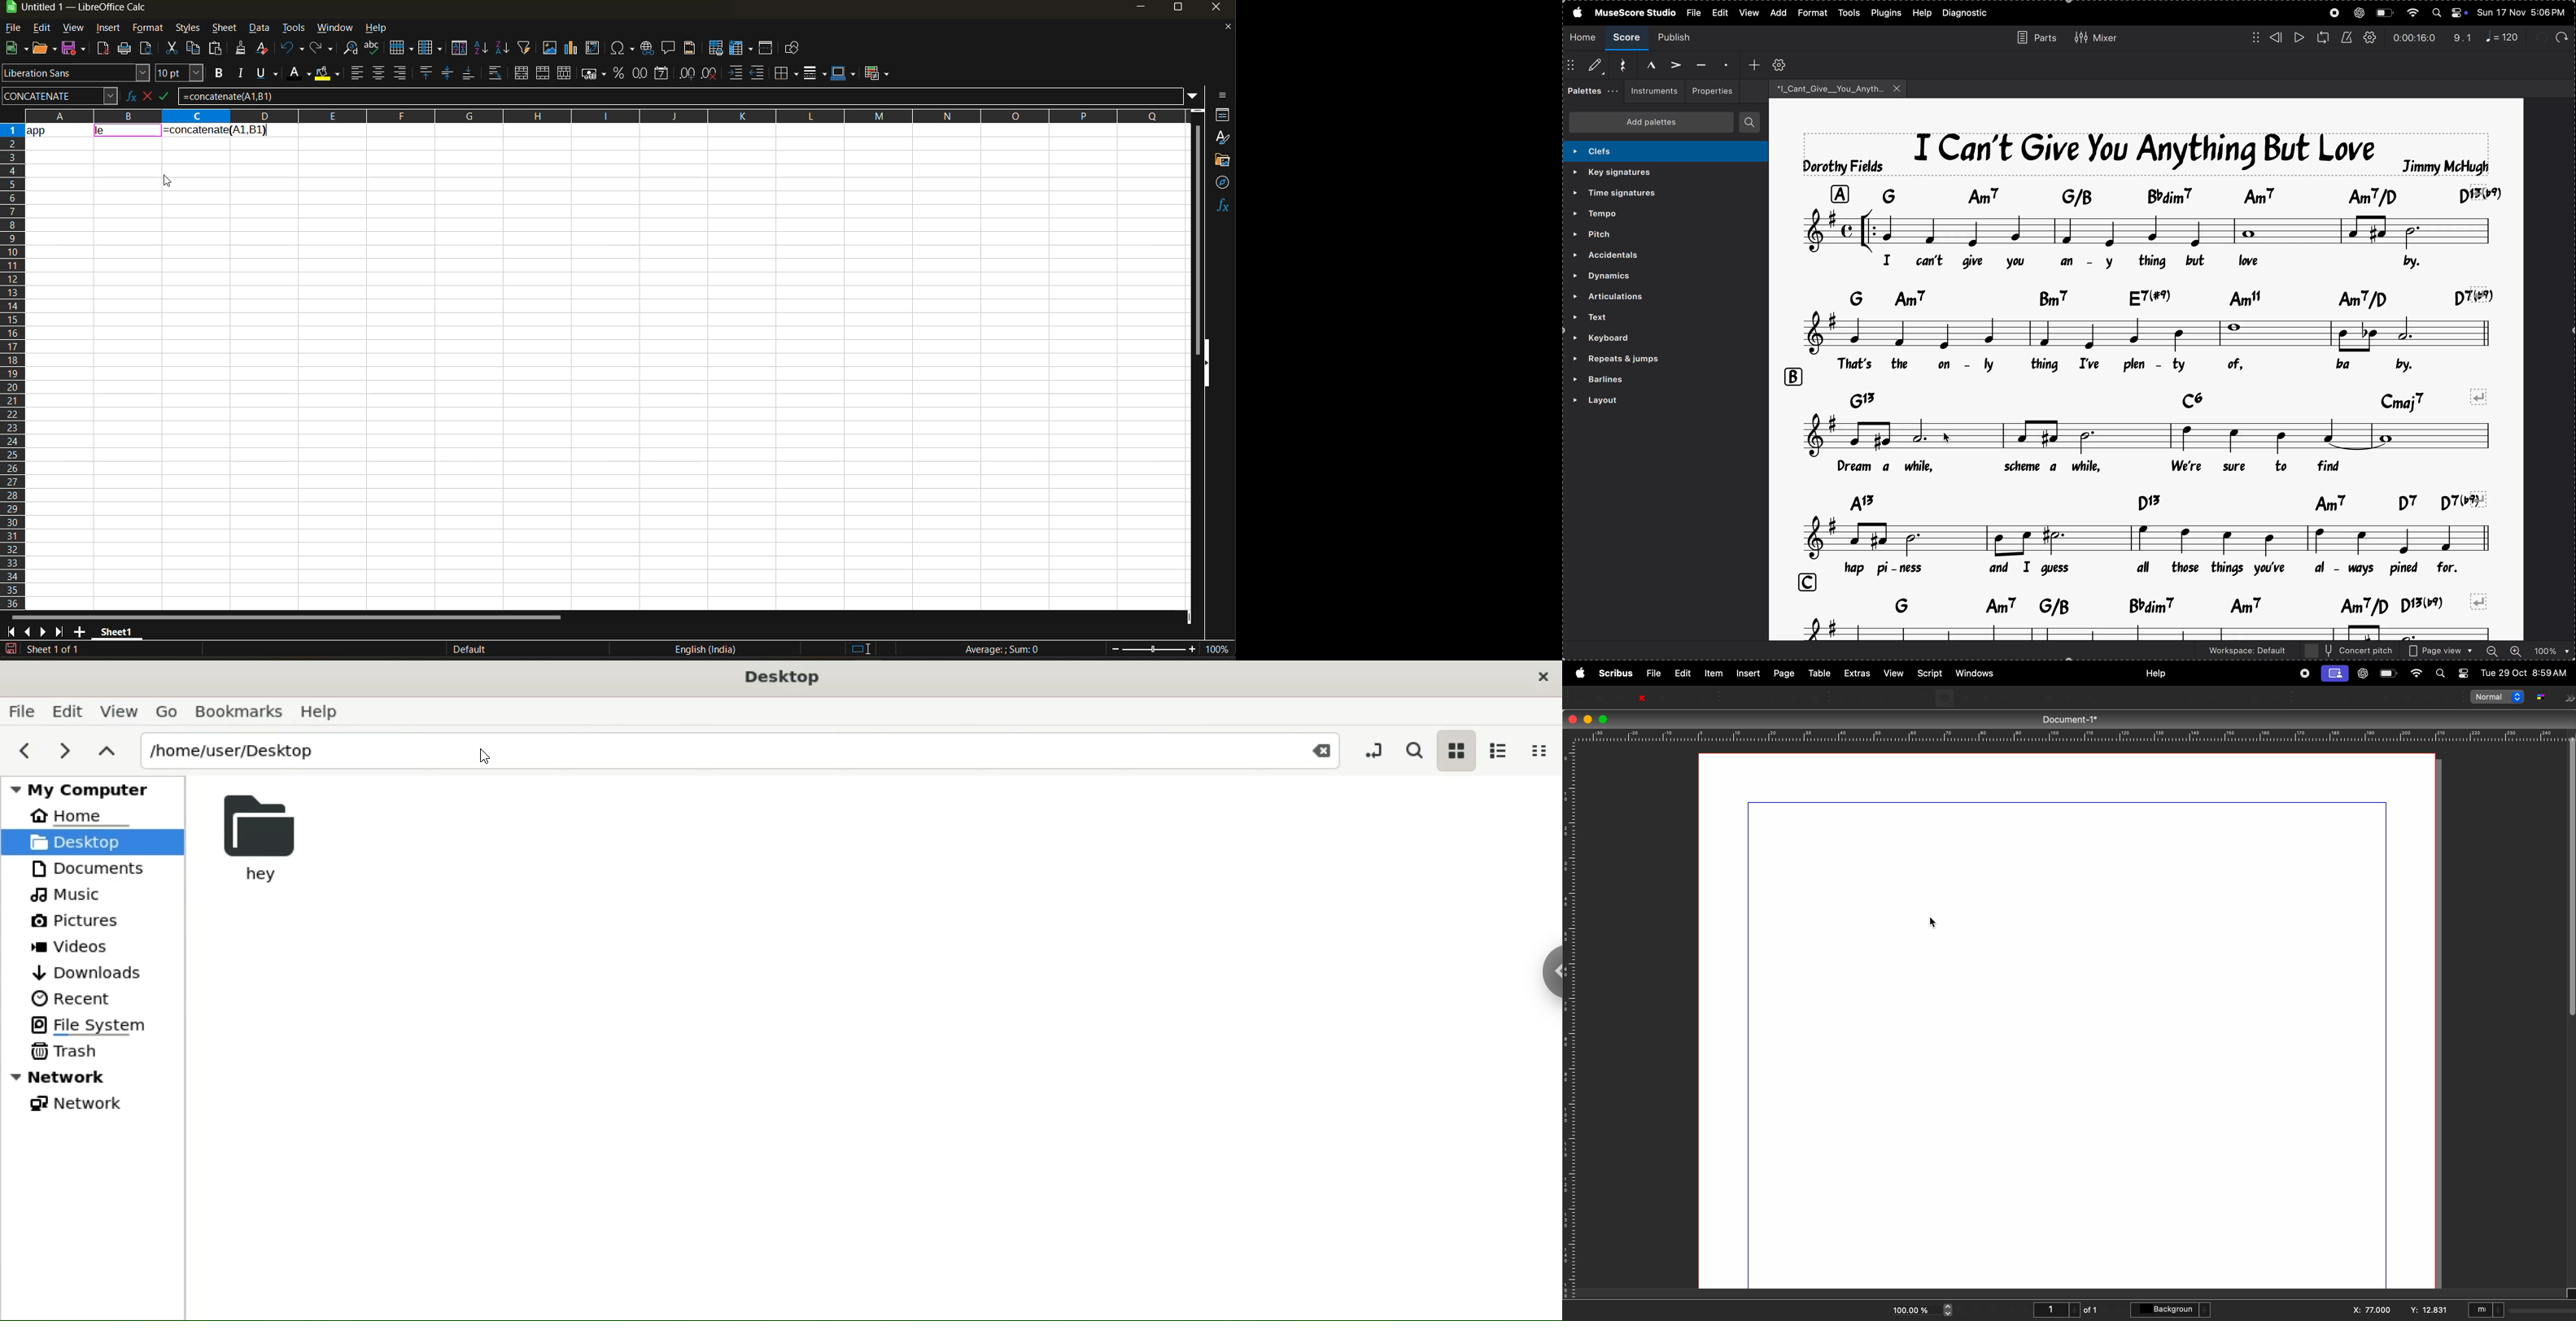 The image size is (2576, 1344). I want to click on =concatenate(A1, B1), so click(681, 98).